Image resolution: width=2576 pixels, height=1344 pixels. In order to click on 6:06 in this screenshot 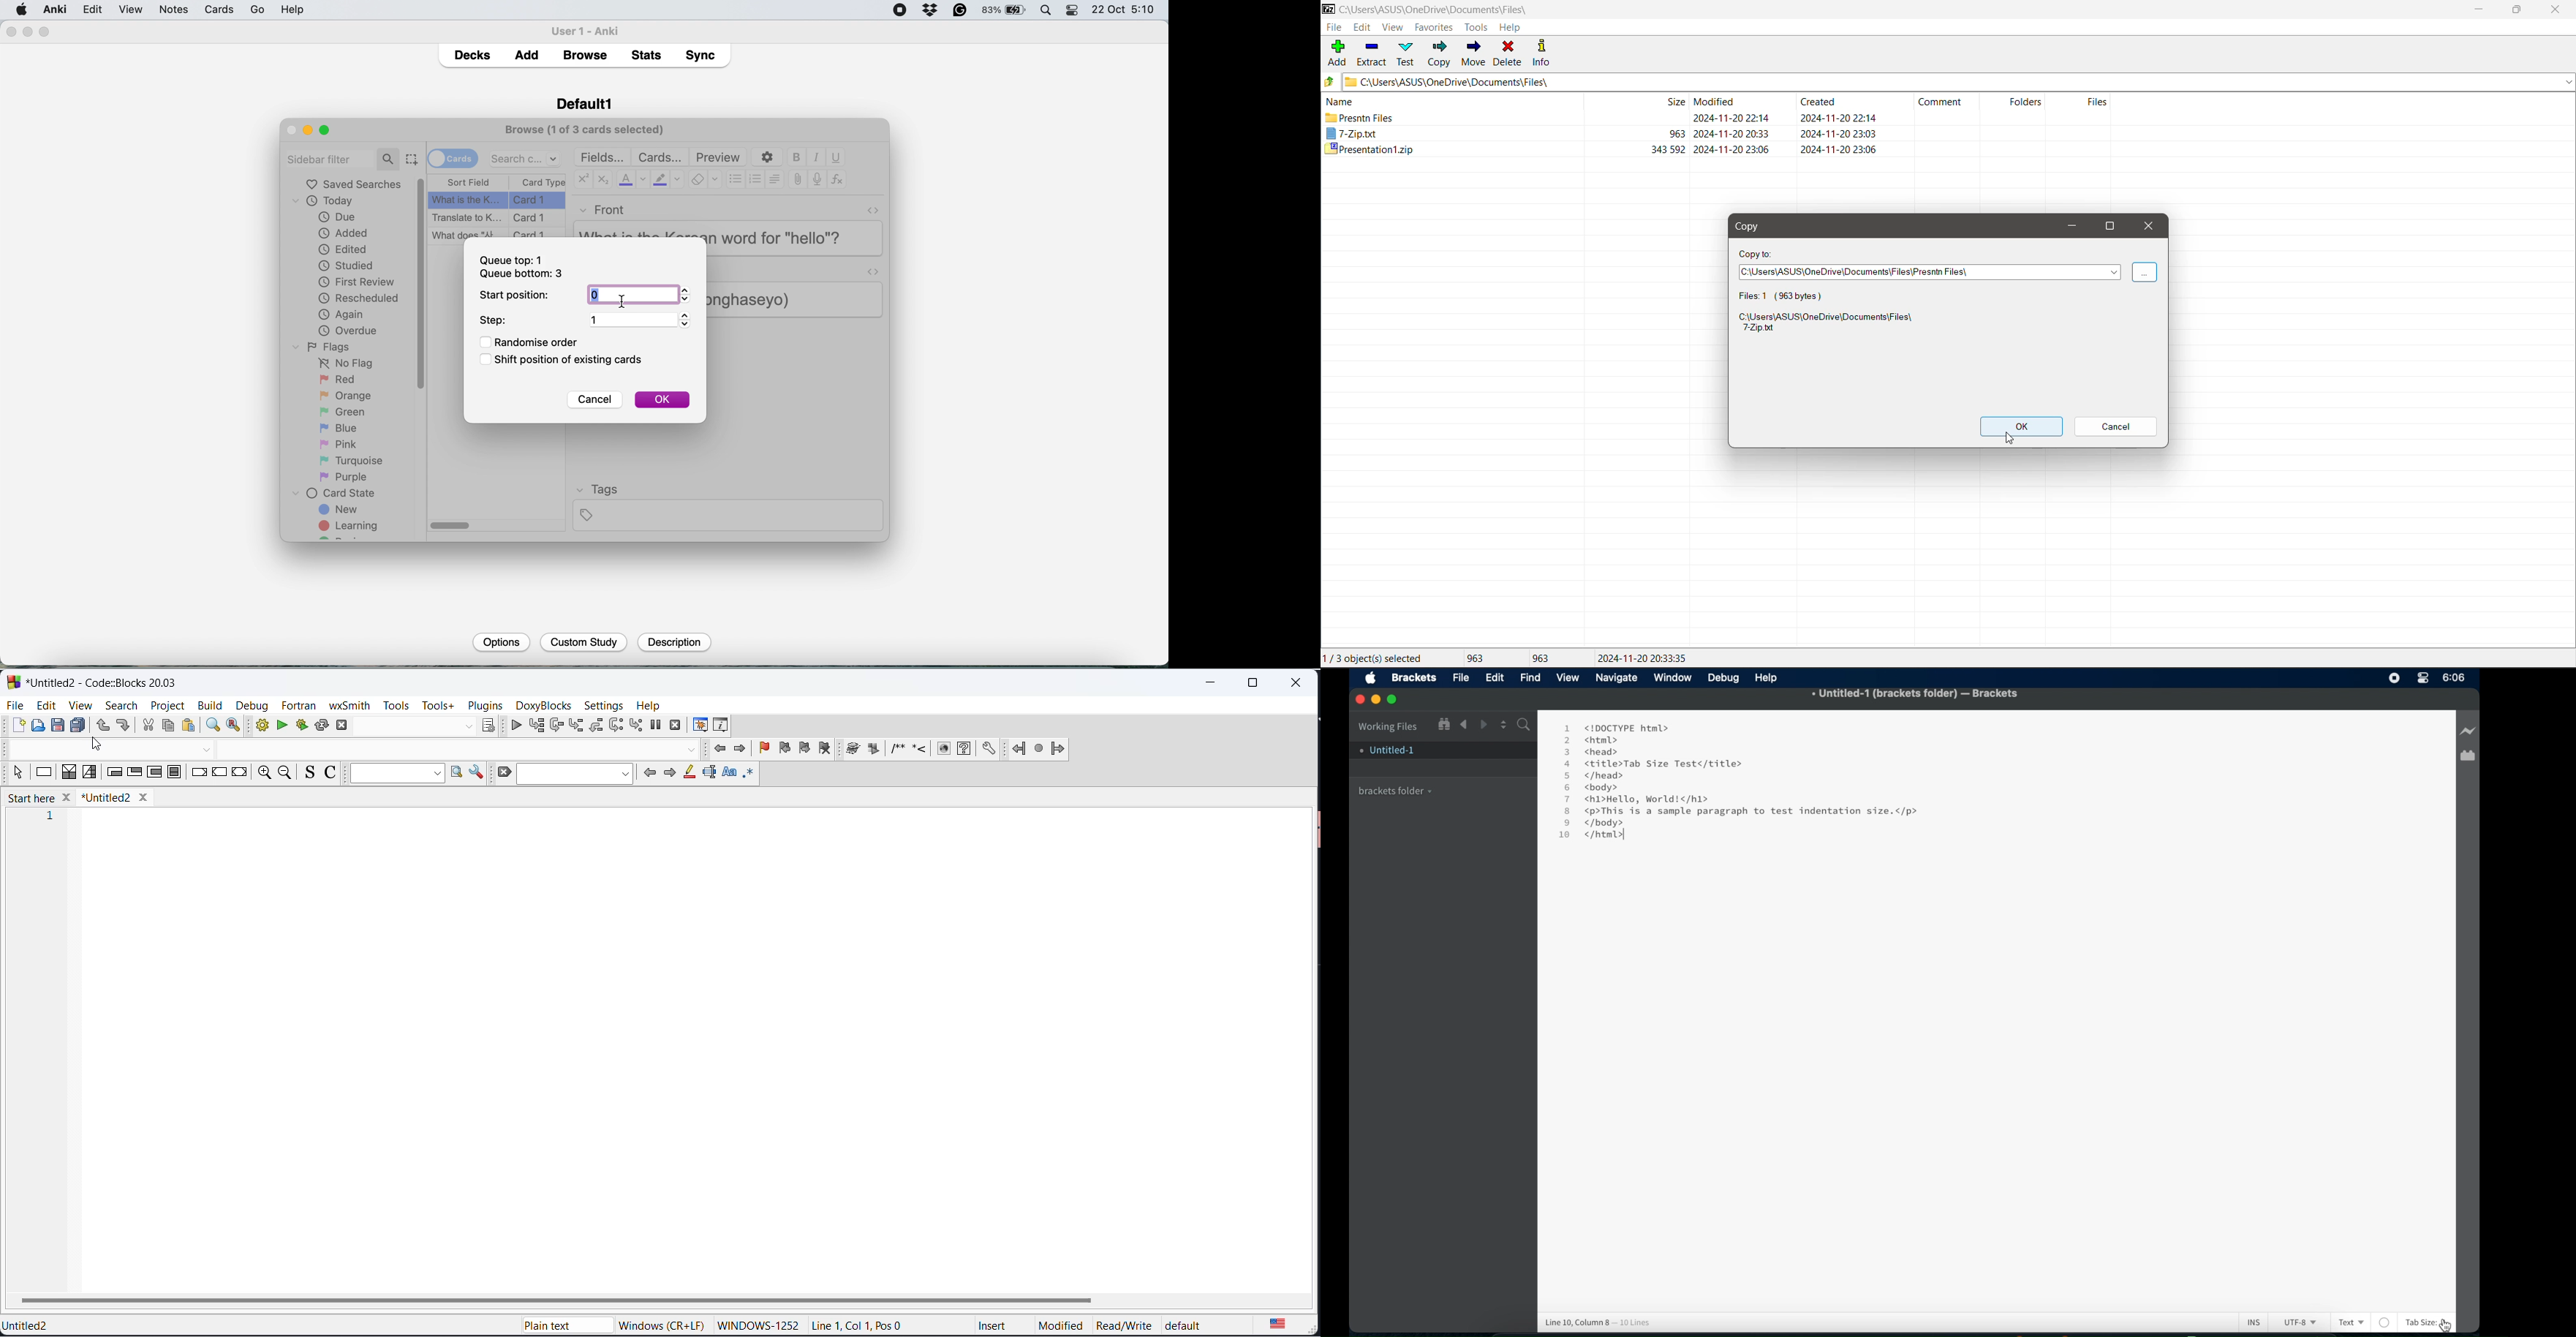, I will do `click(2455, 677)`.